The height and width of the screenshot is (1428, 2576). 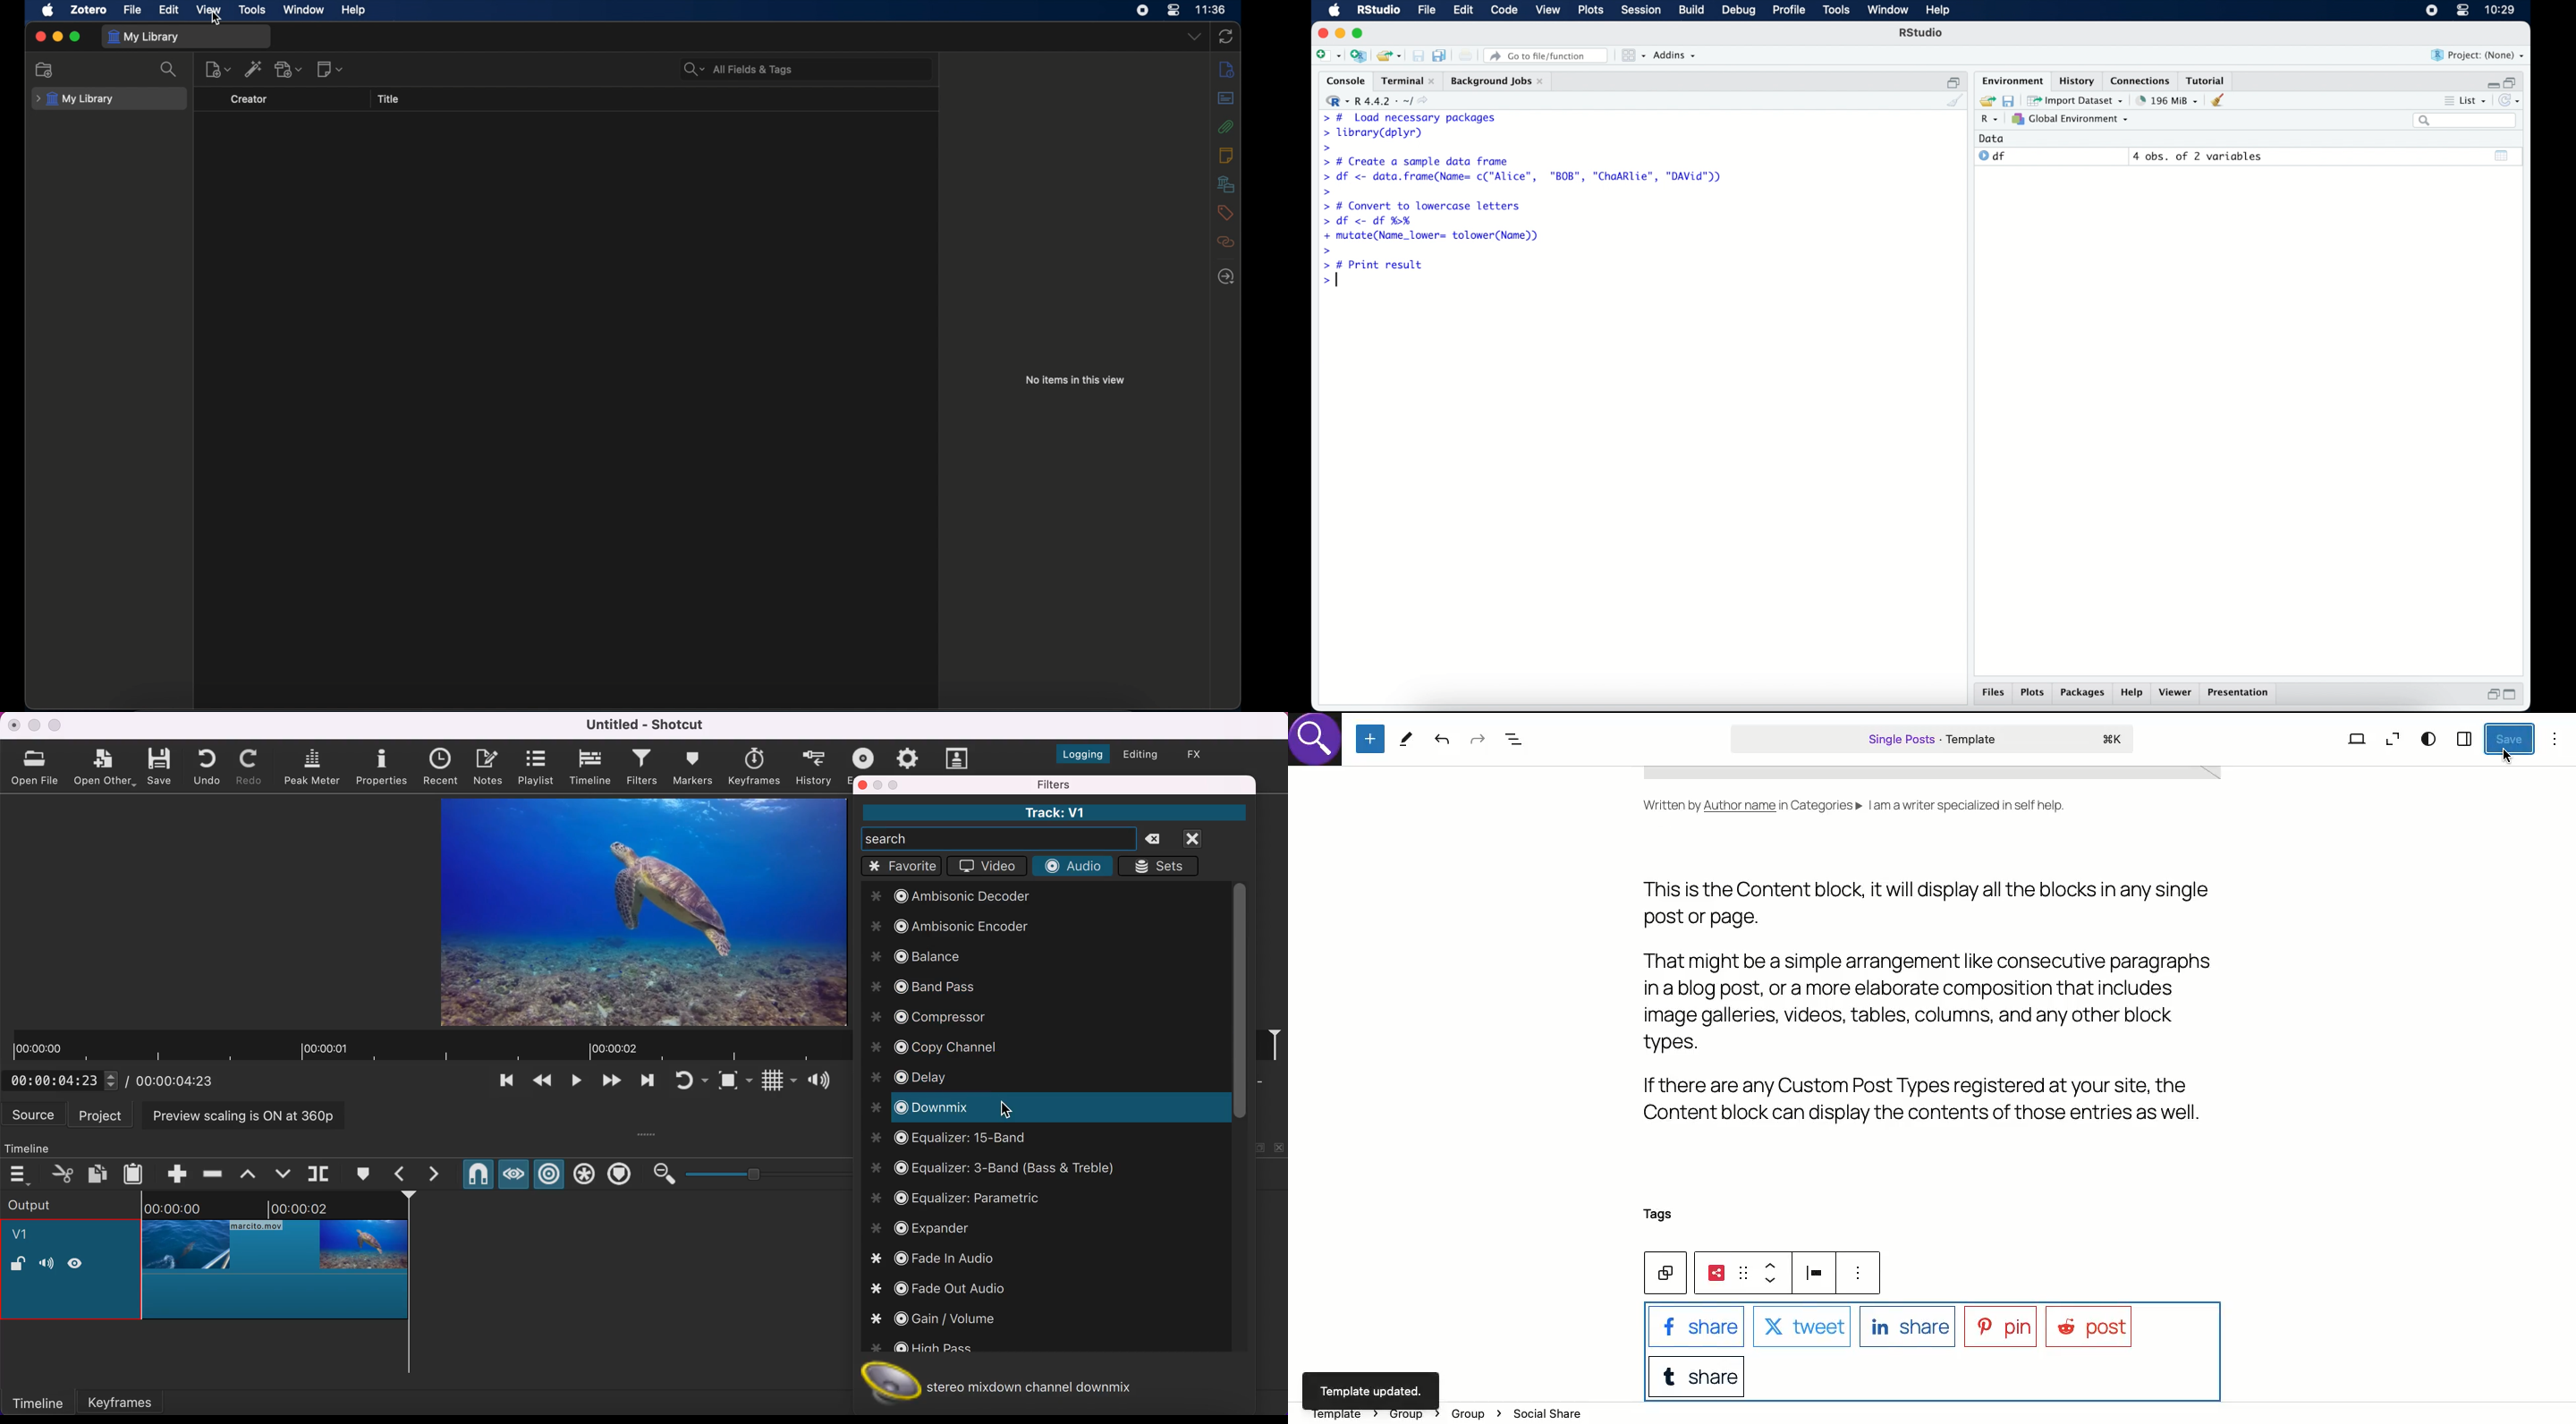 I want to click on close, so click(x=863, y=785).